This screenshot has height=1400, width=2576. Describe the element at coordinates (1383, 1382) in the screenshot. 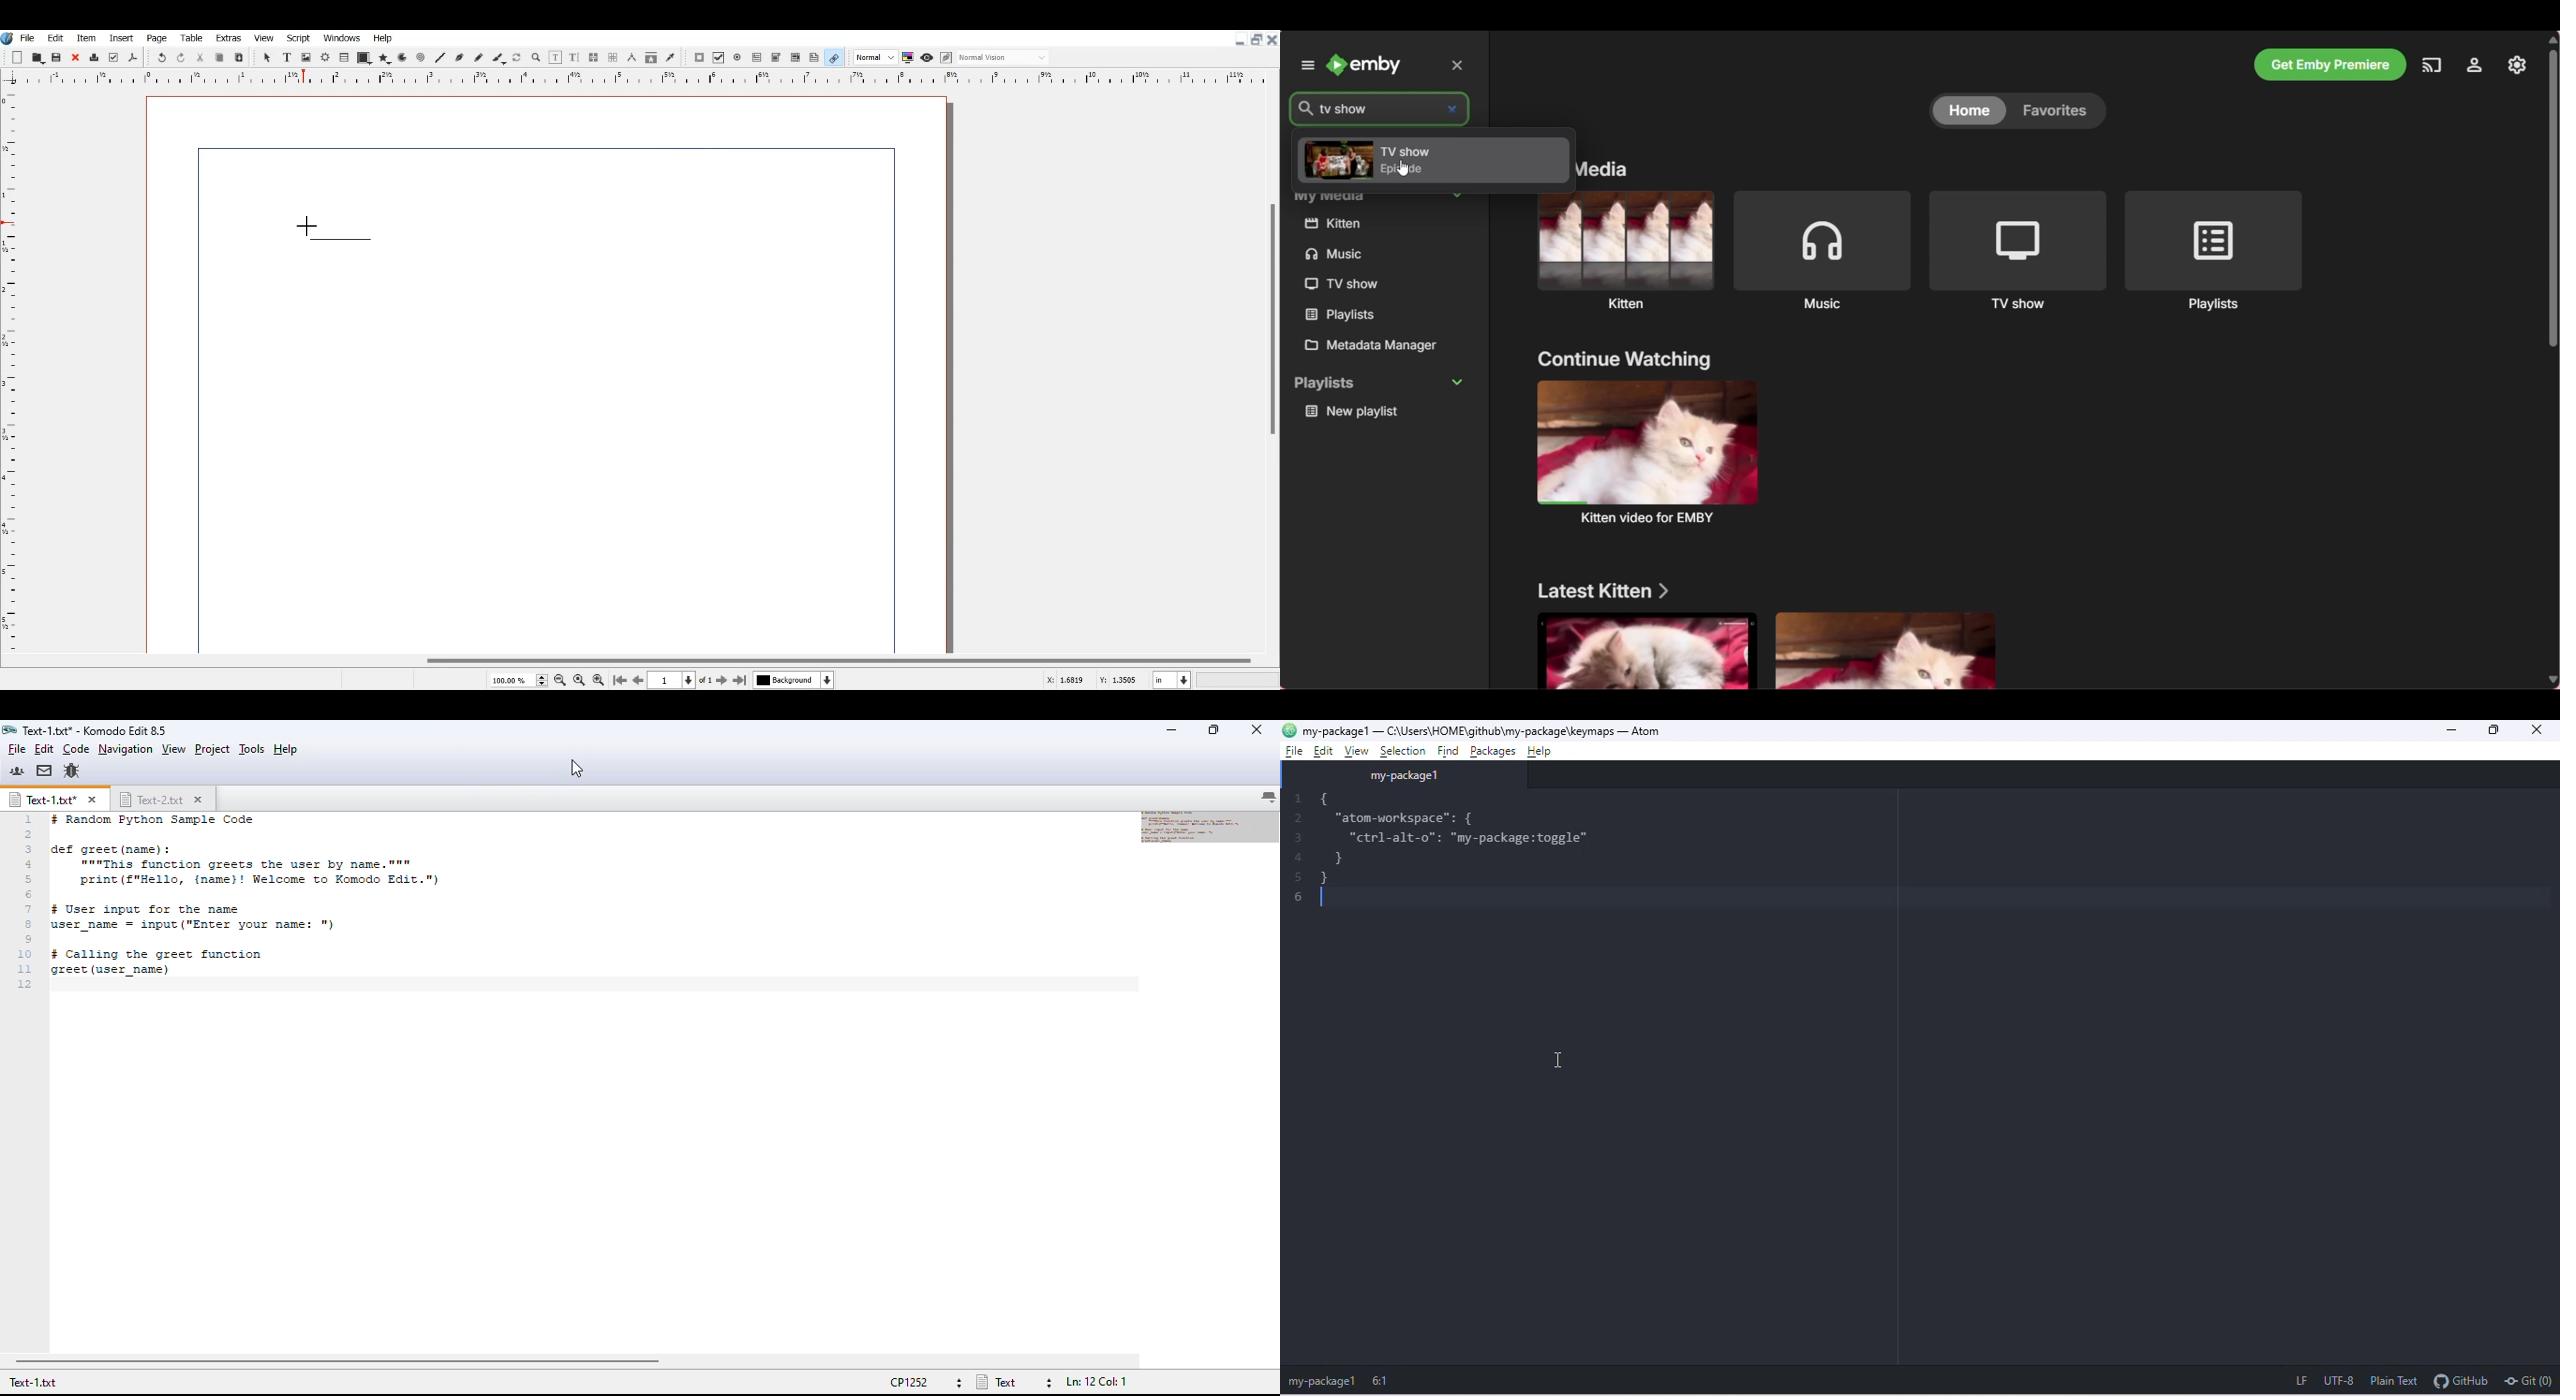

I see `6:1` at that location.